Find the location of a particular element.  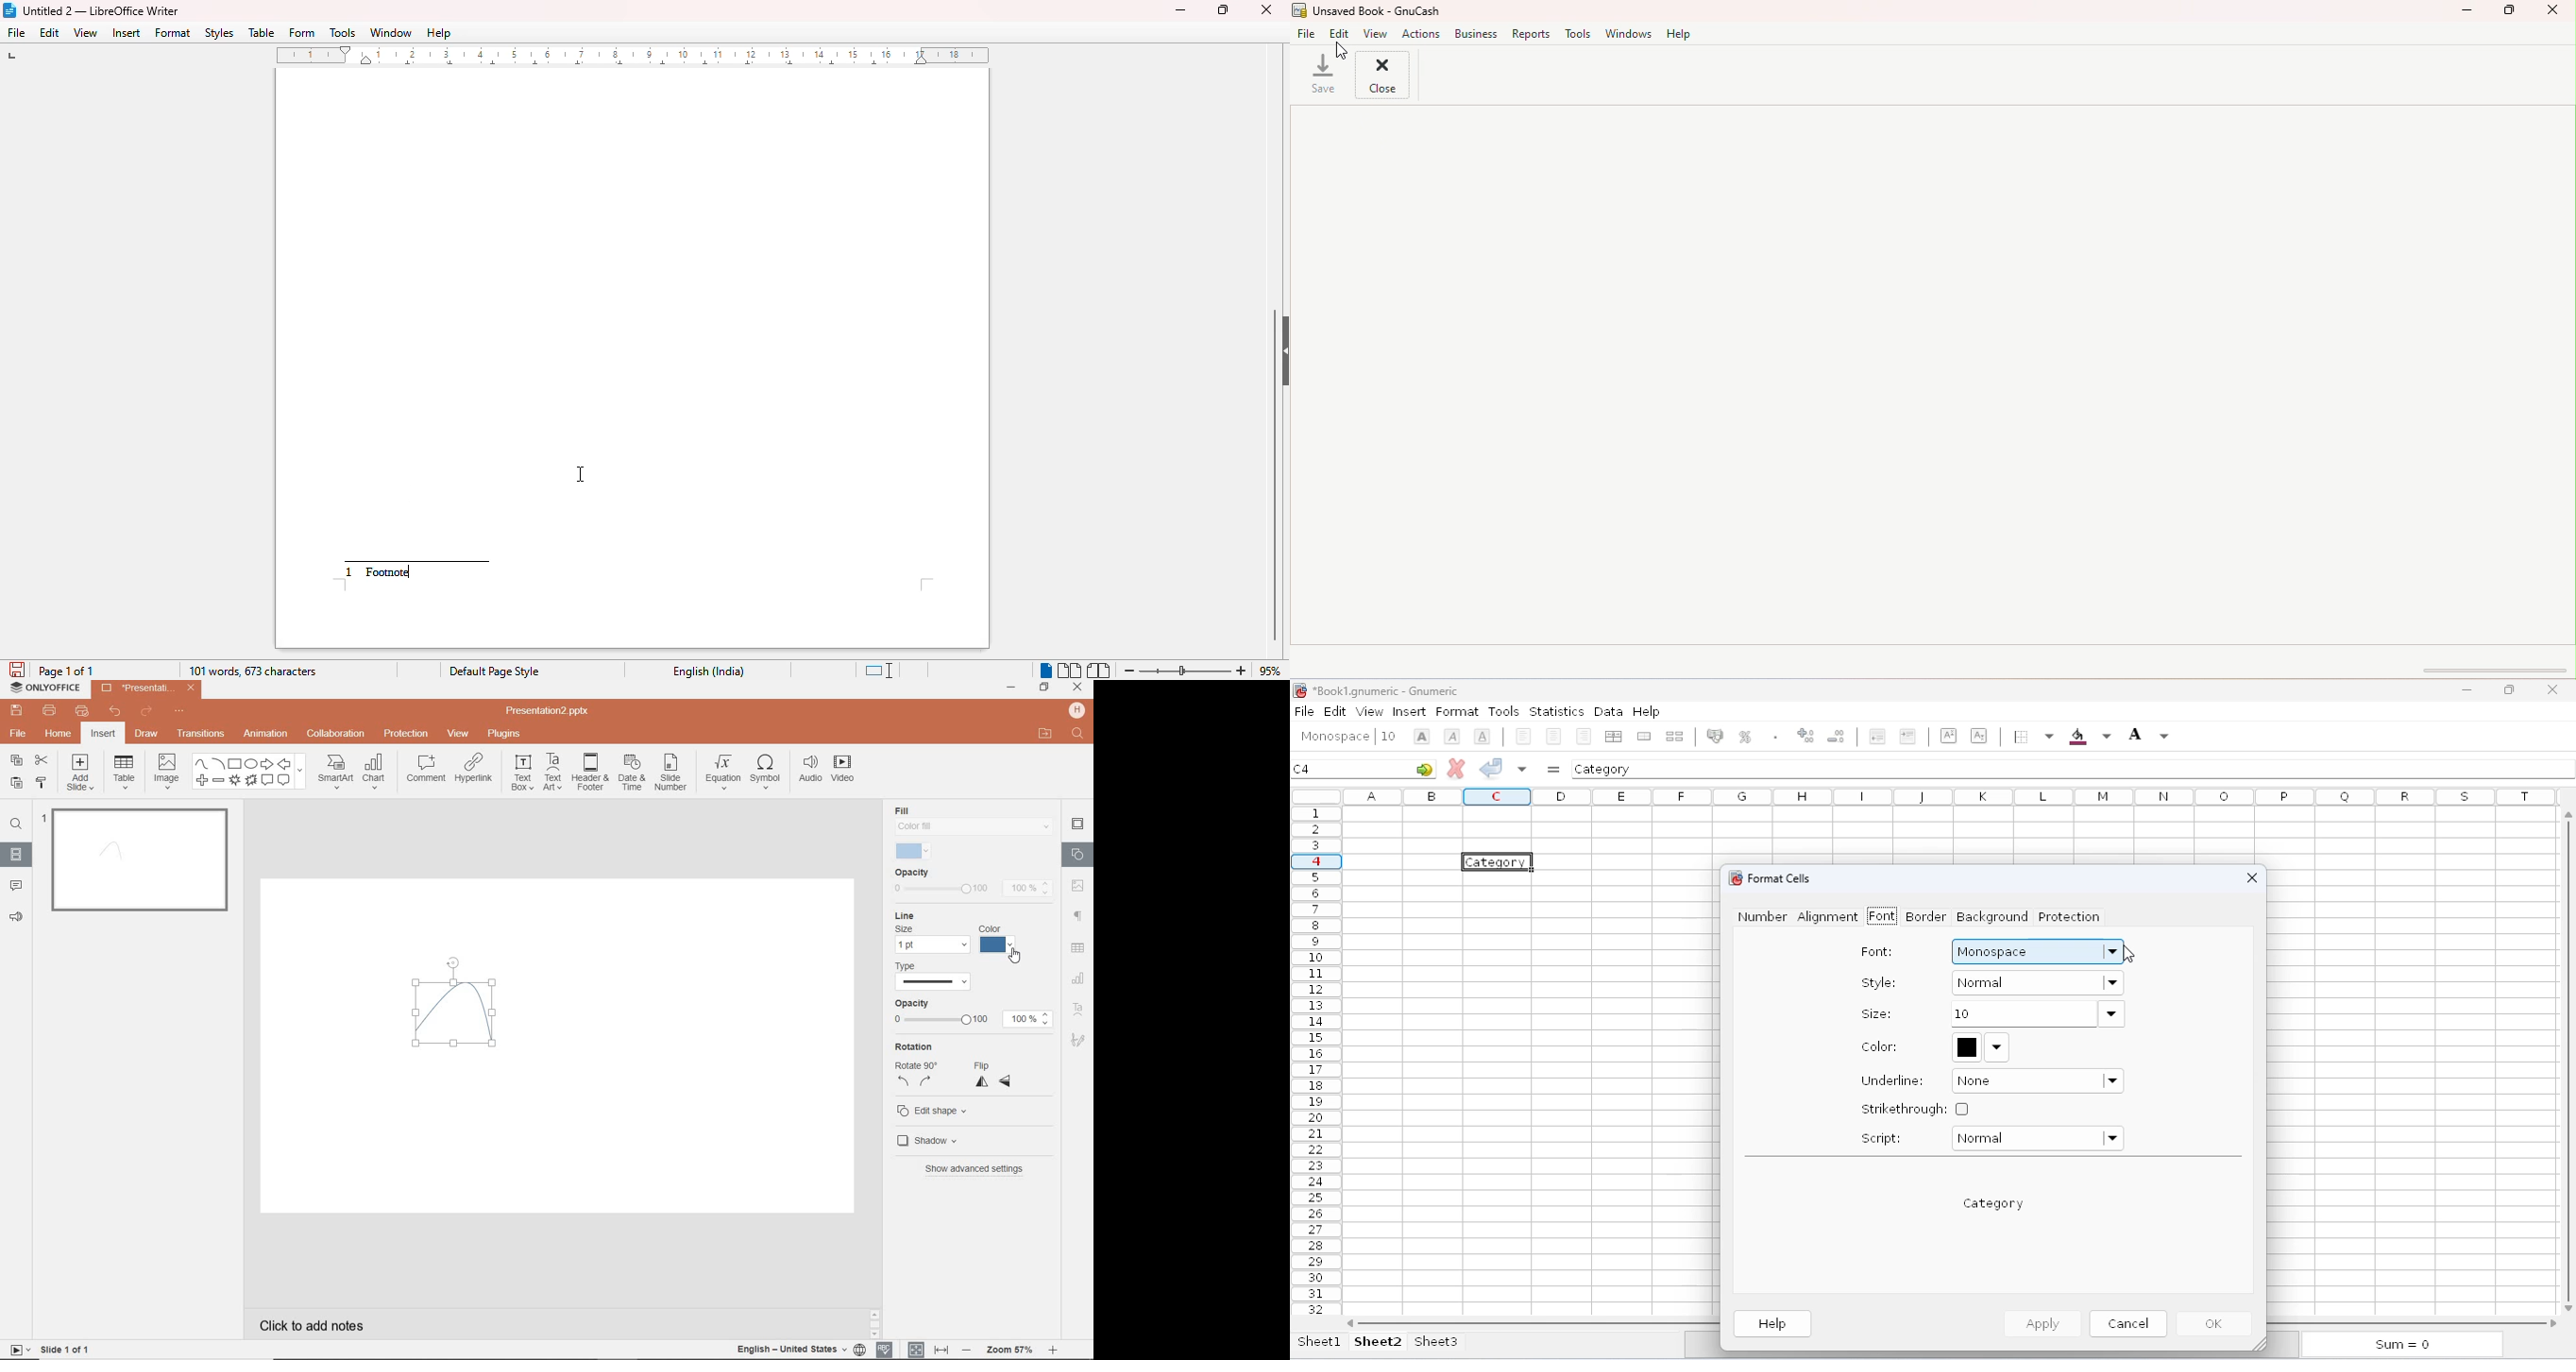

show advanced settings is located at coordinates (978, 1170).